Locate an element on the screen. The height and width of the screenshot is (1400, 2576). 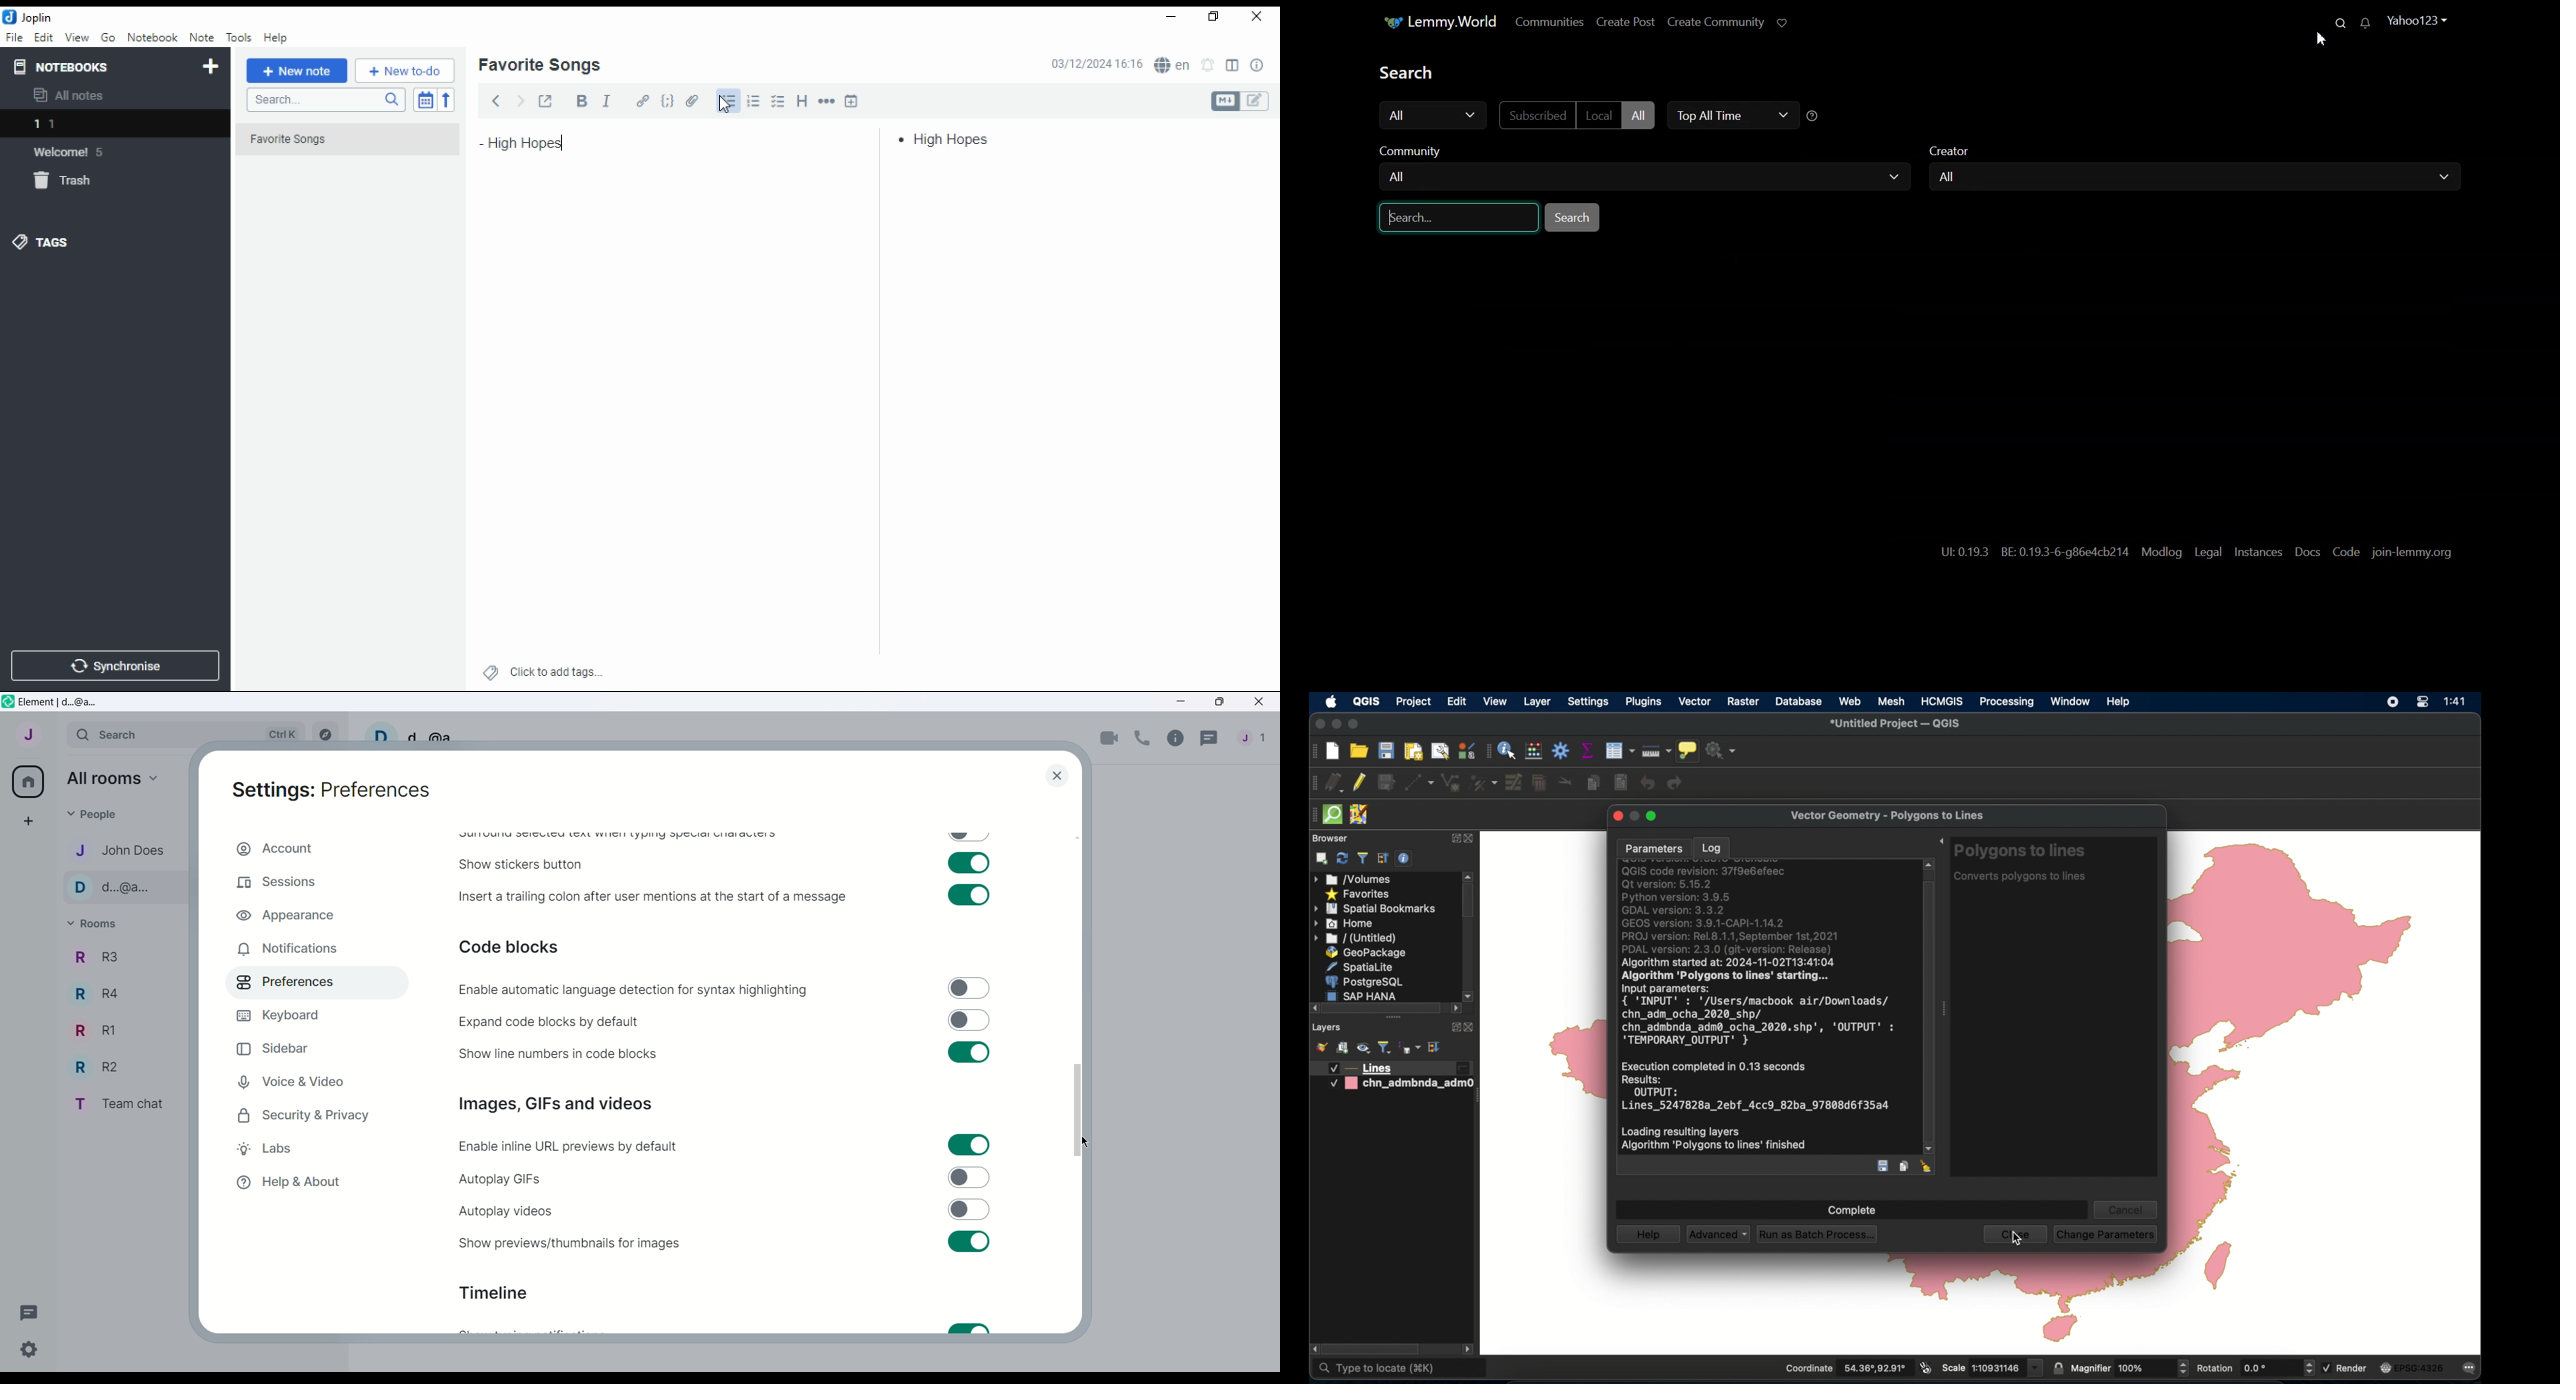
Expand code blocks by default is located at coordinates (550, 1022).